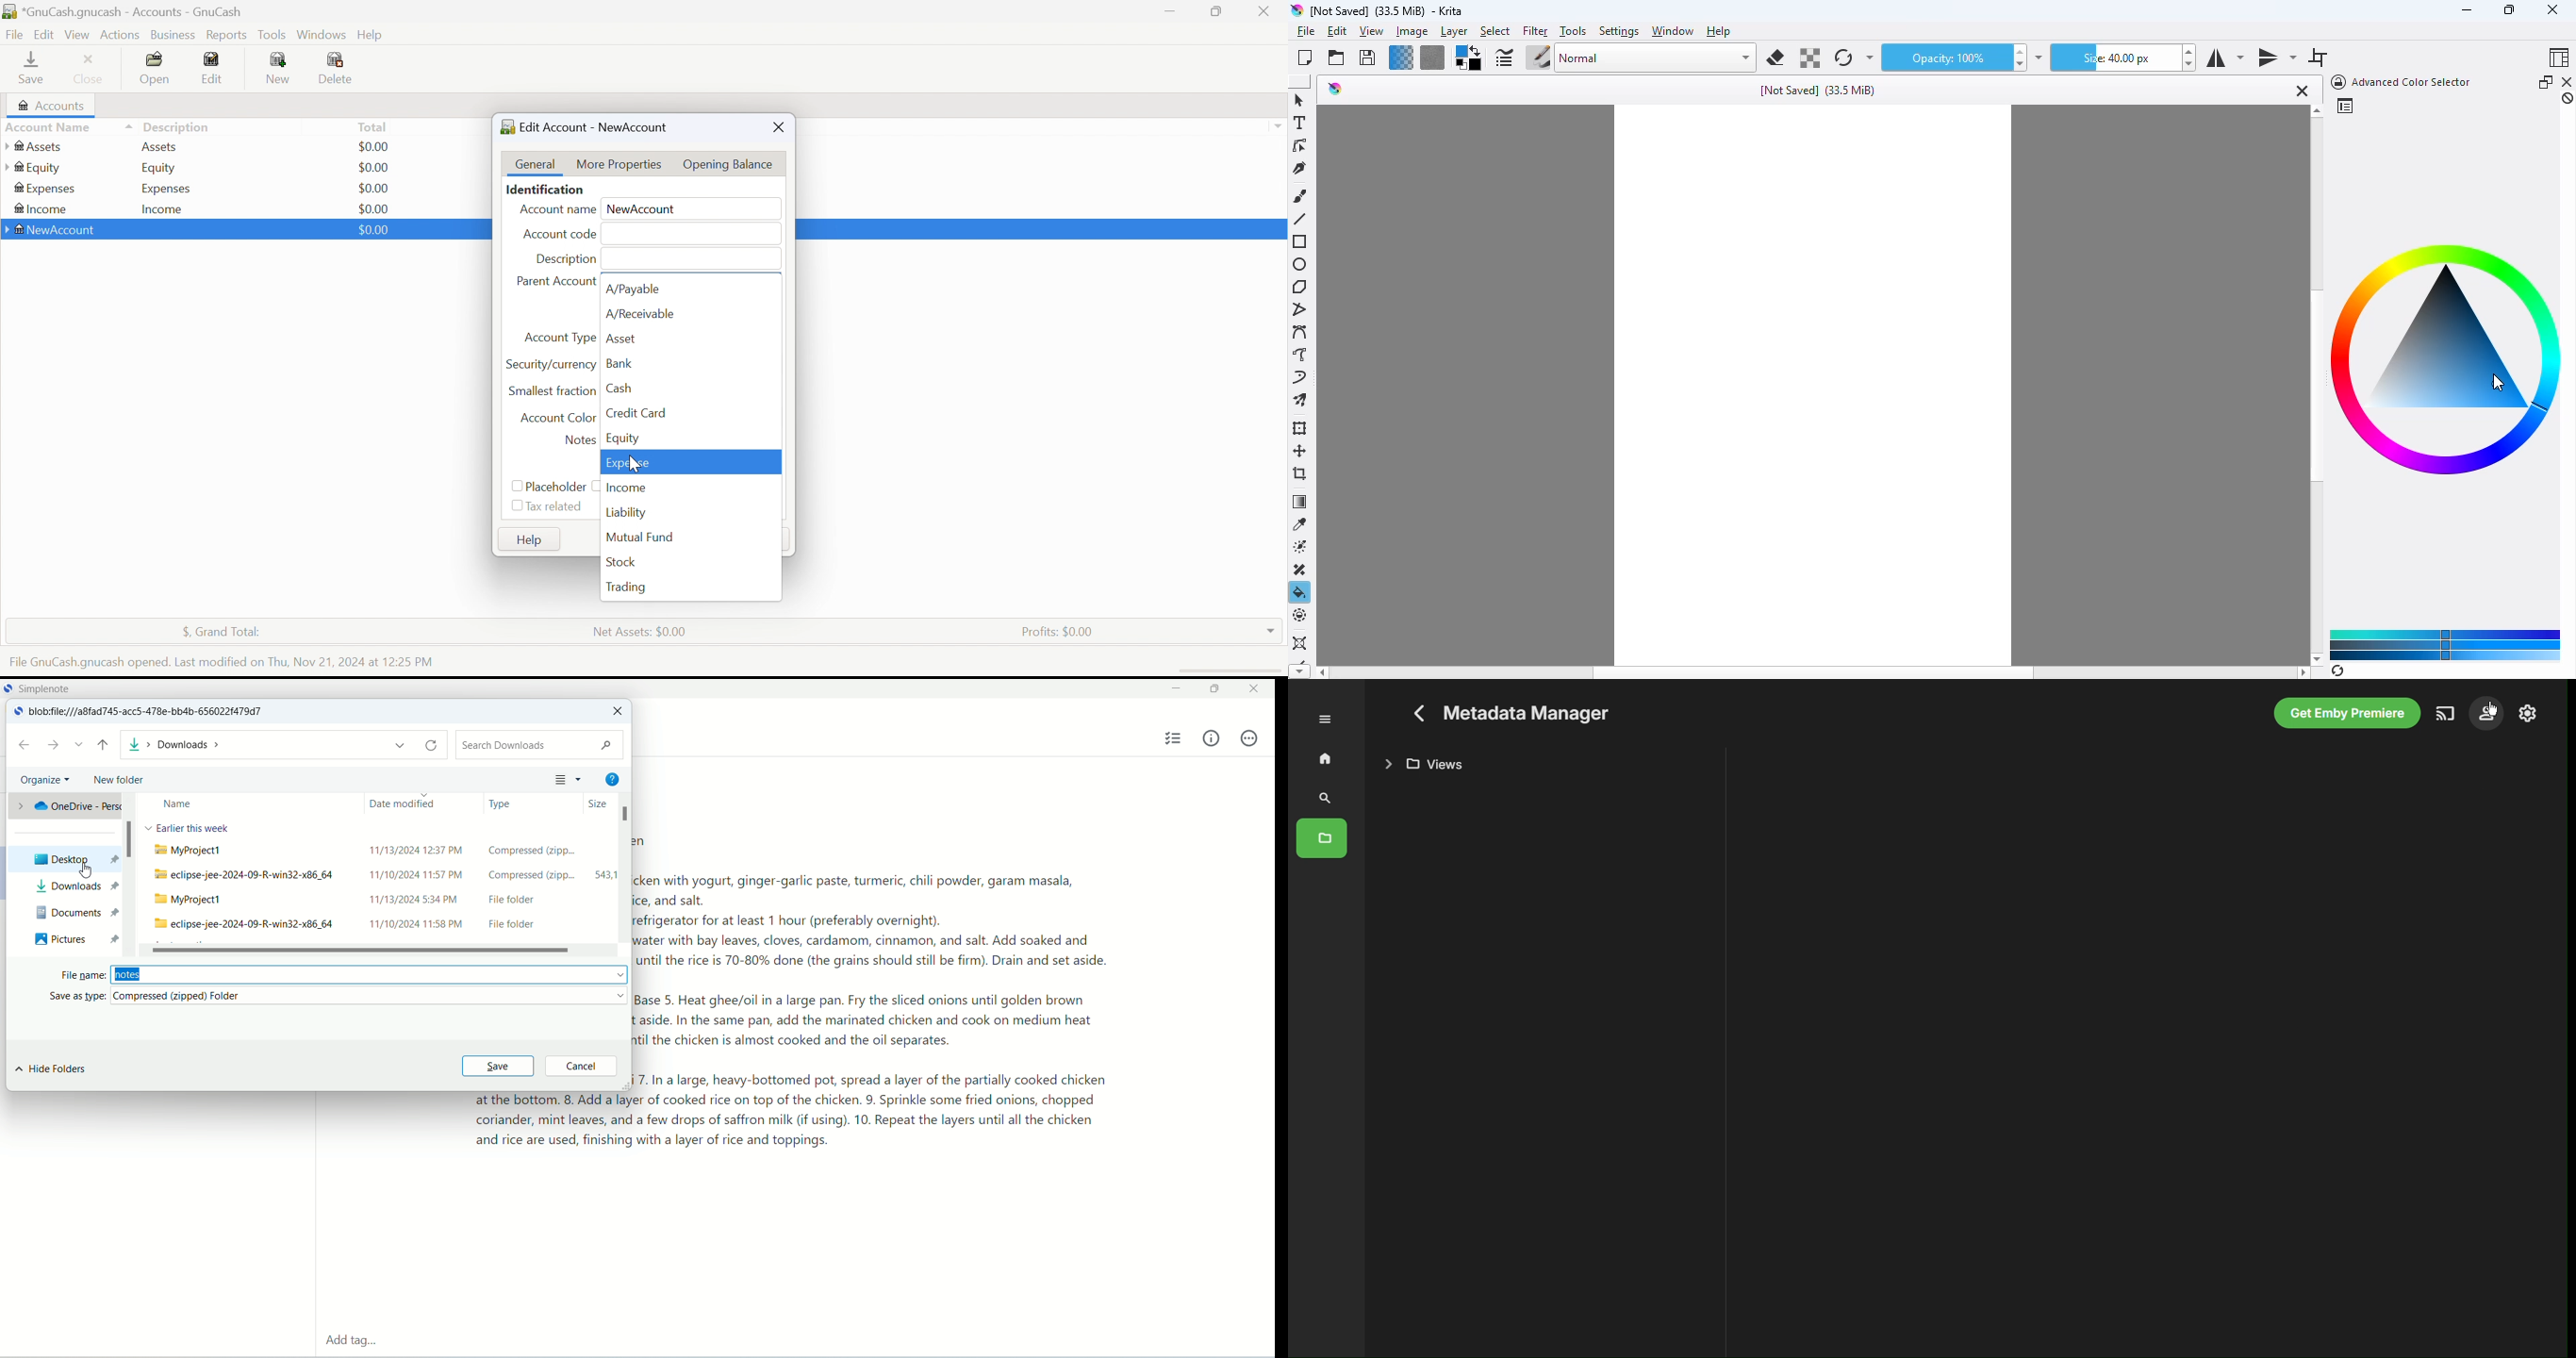  I want to click on Drop Down, so click(1271, 627).